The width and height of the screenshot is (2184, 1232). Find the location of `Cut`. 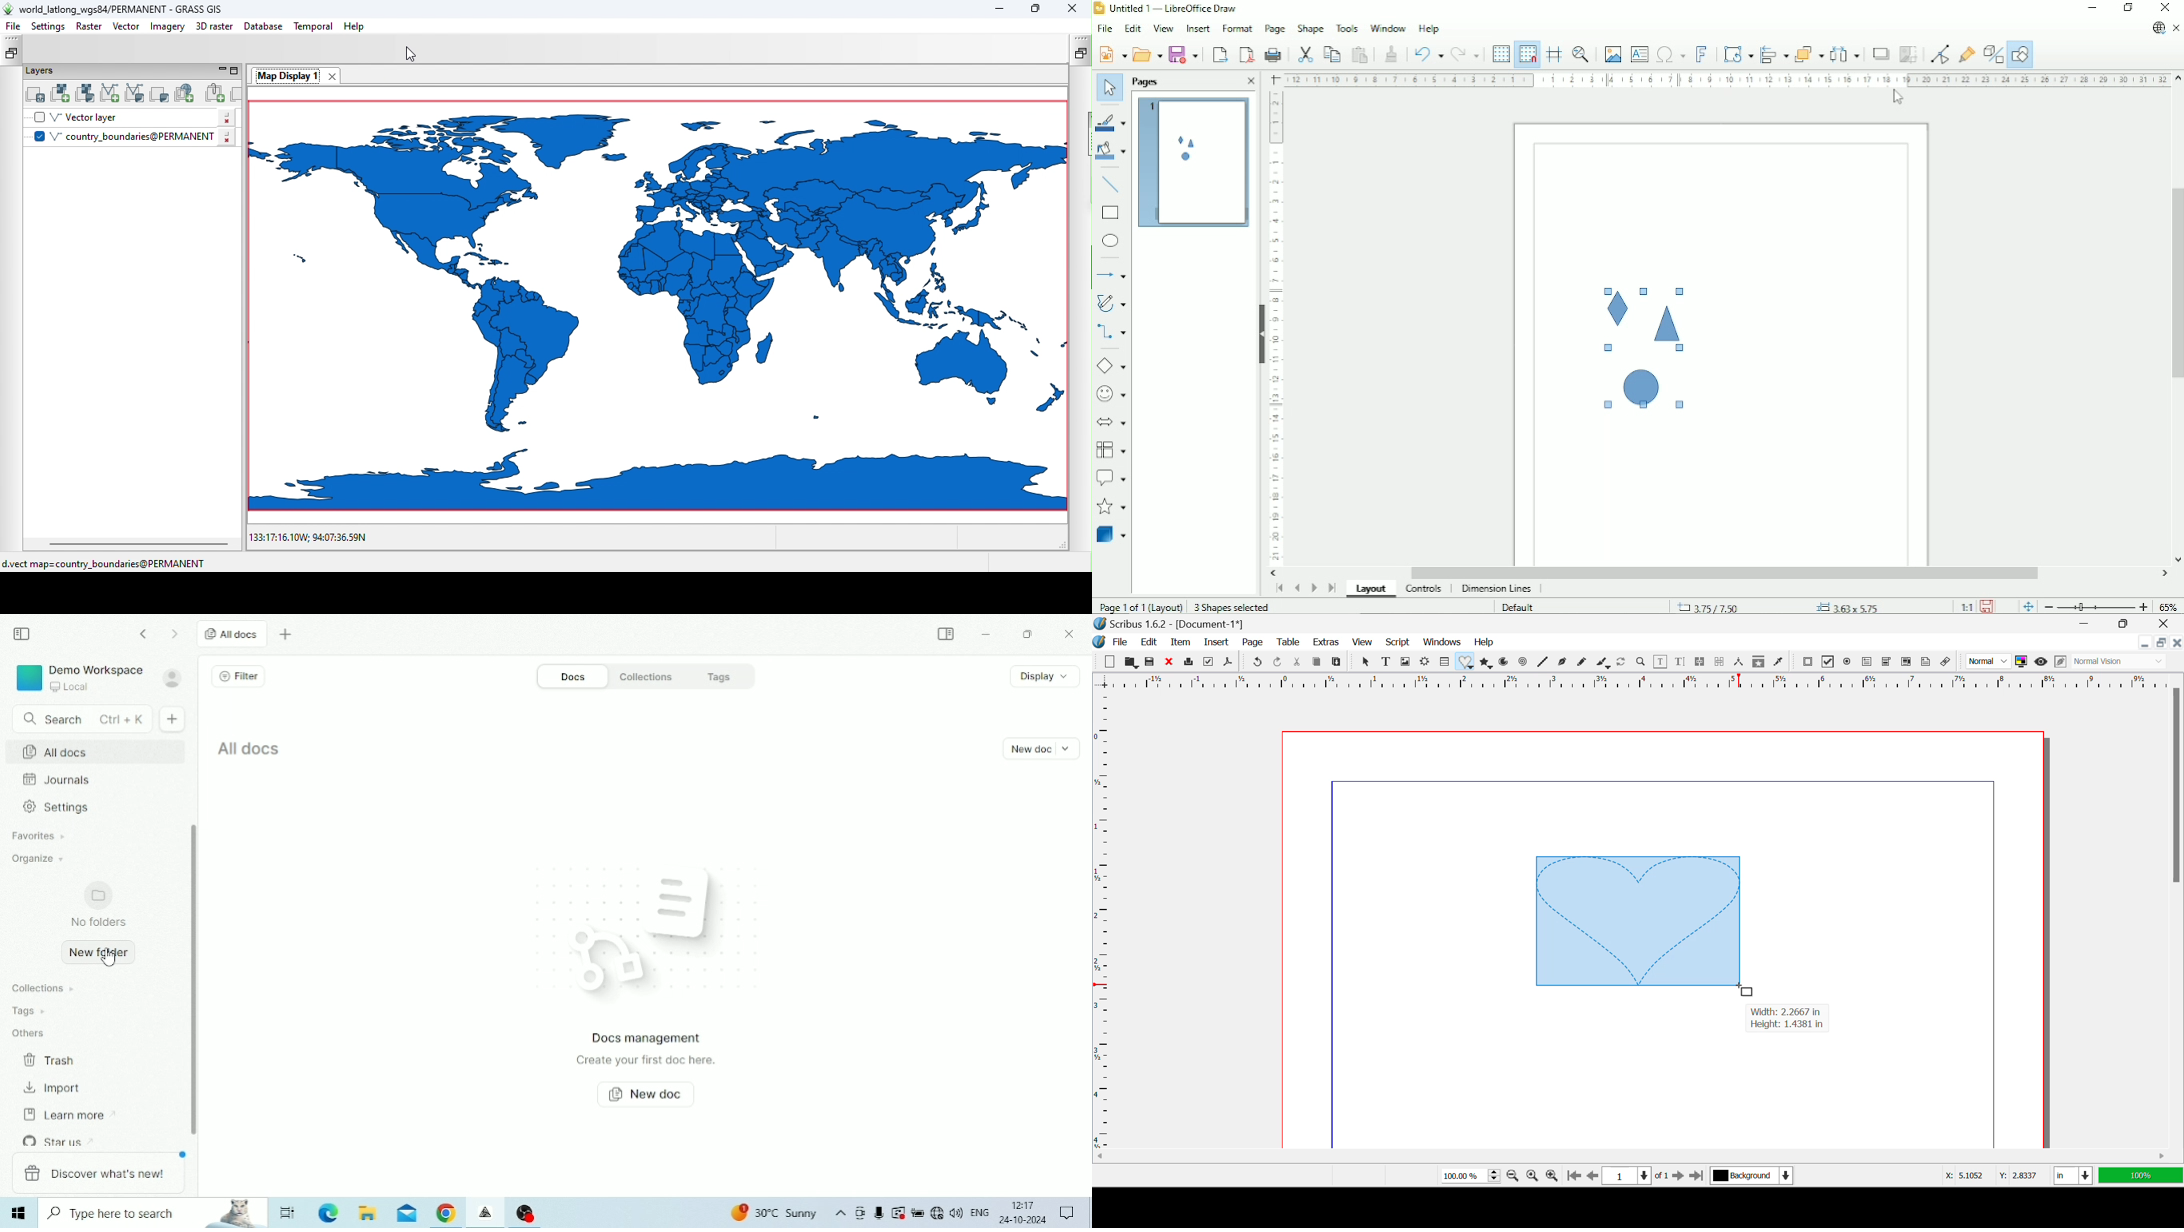

Cut is located at coordinates (1304, 53).